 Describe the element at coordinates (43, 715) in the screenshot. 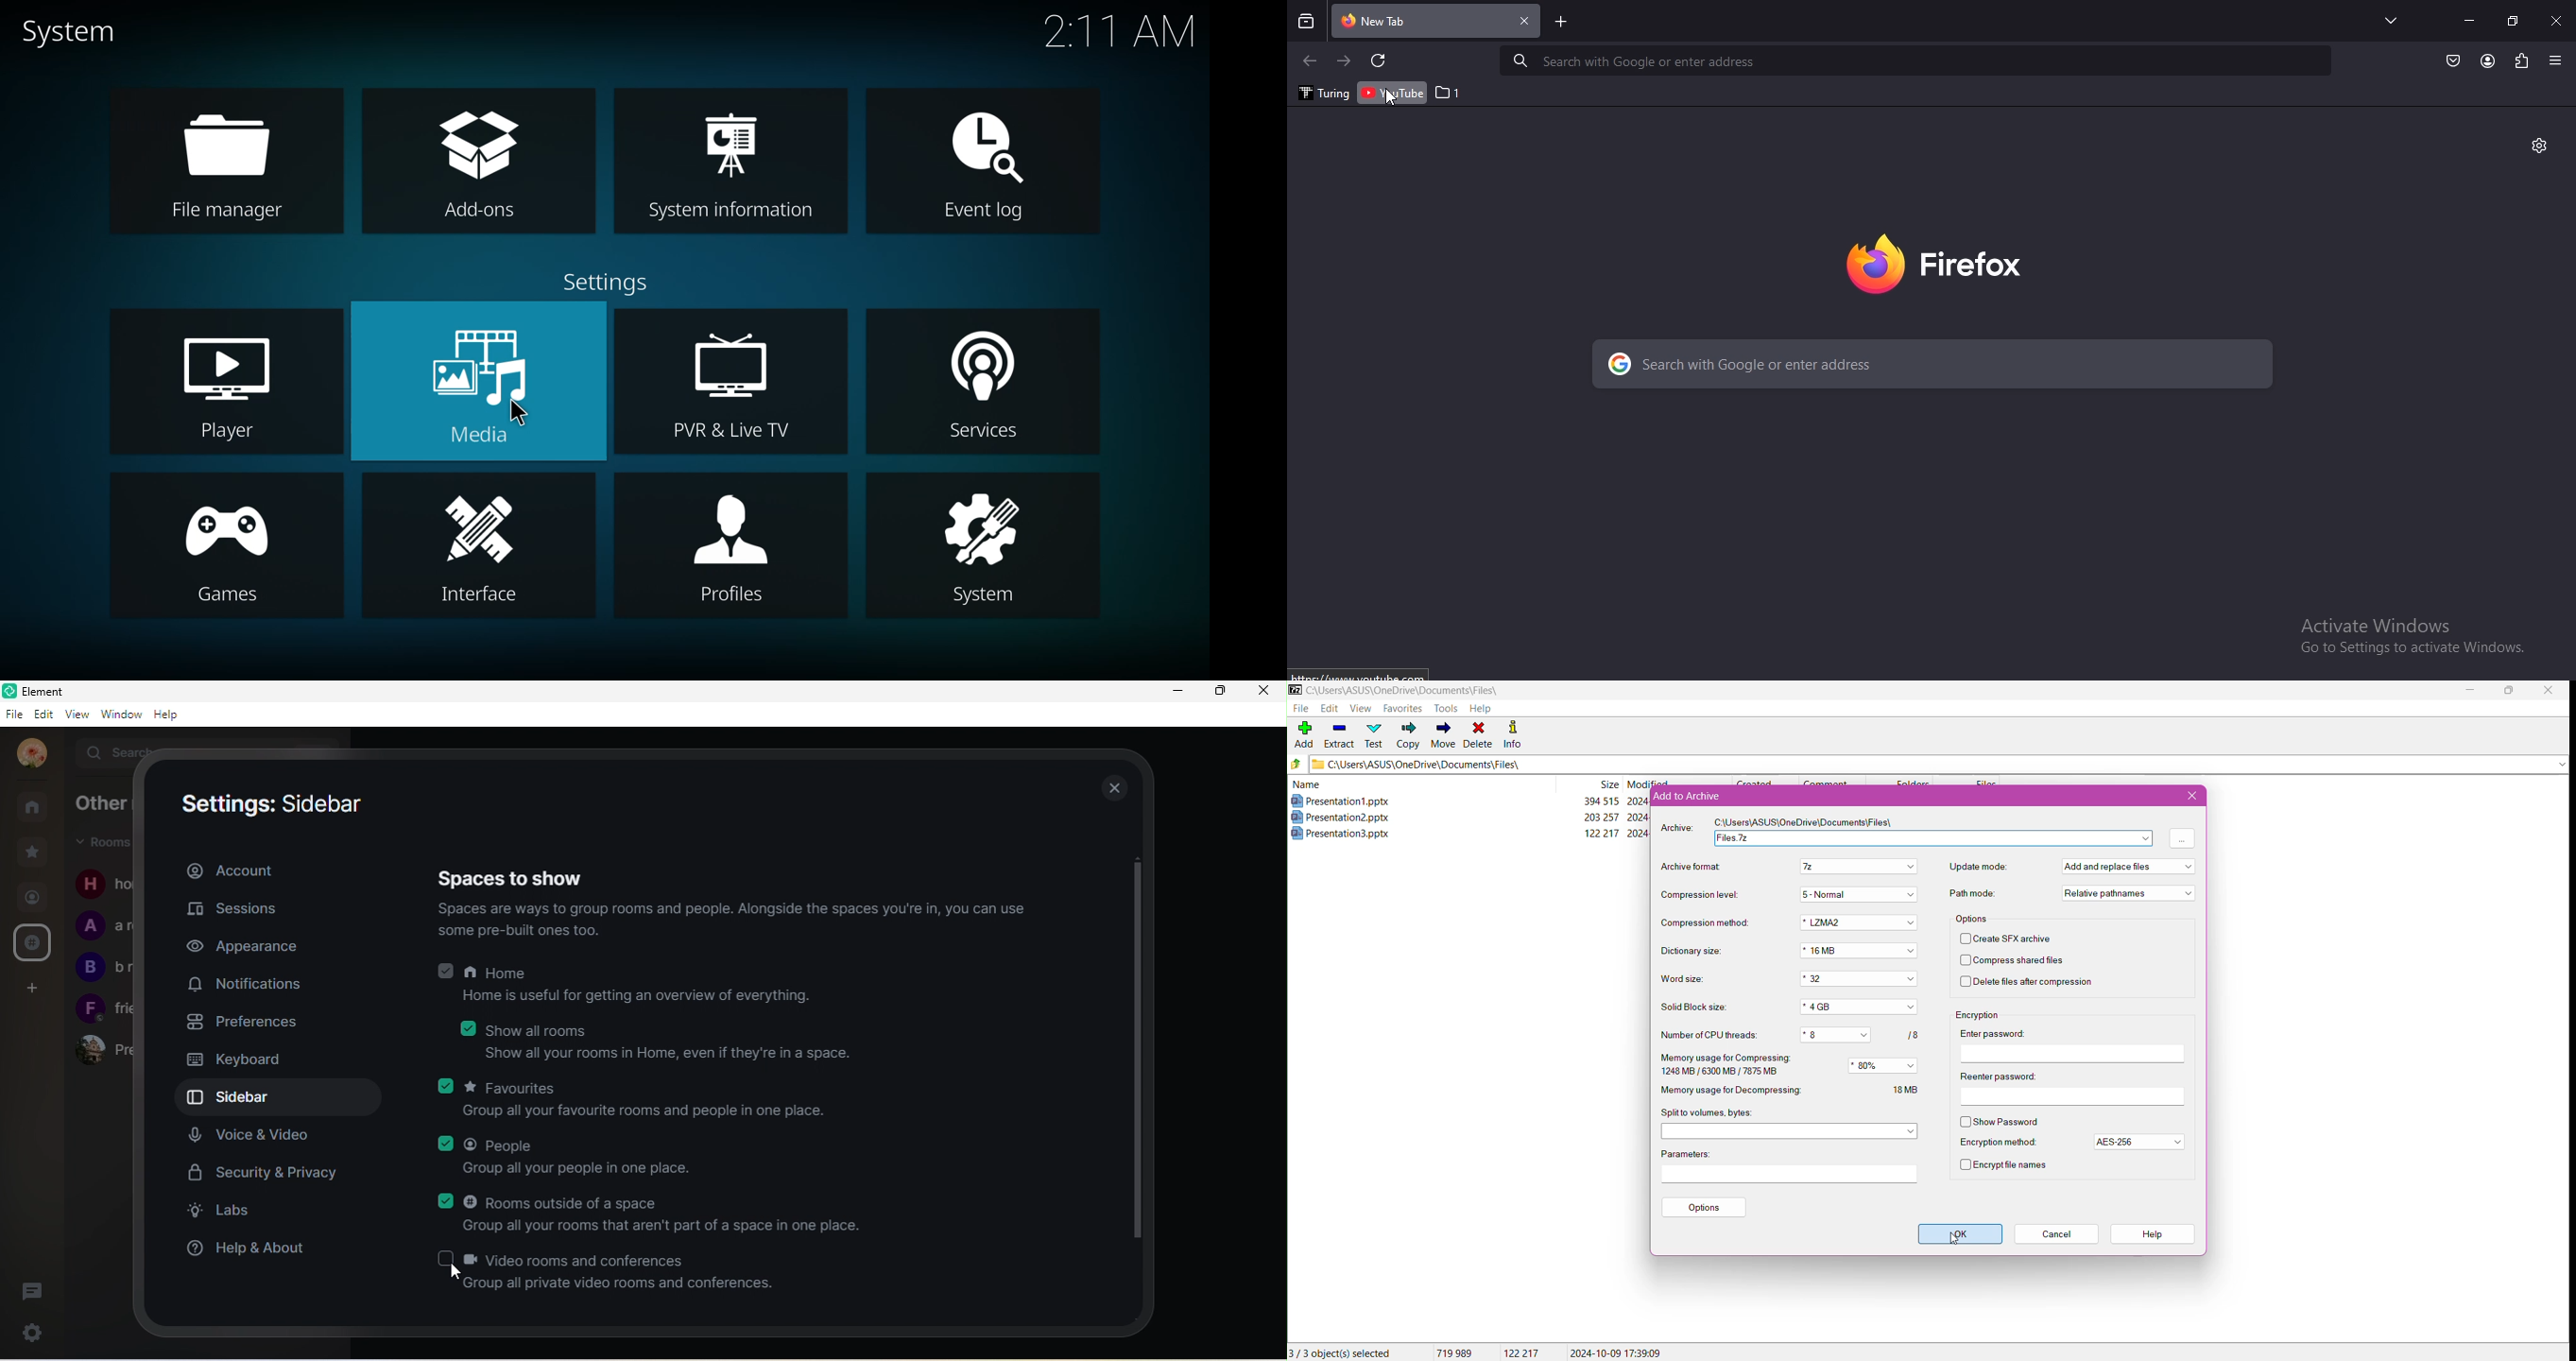

I see `edit` at that location.